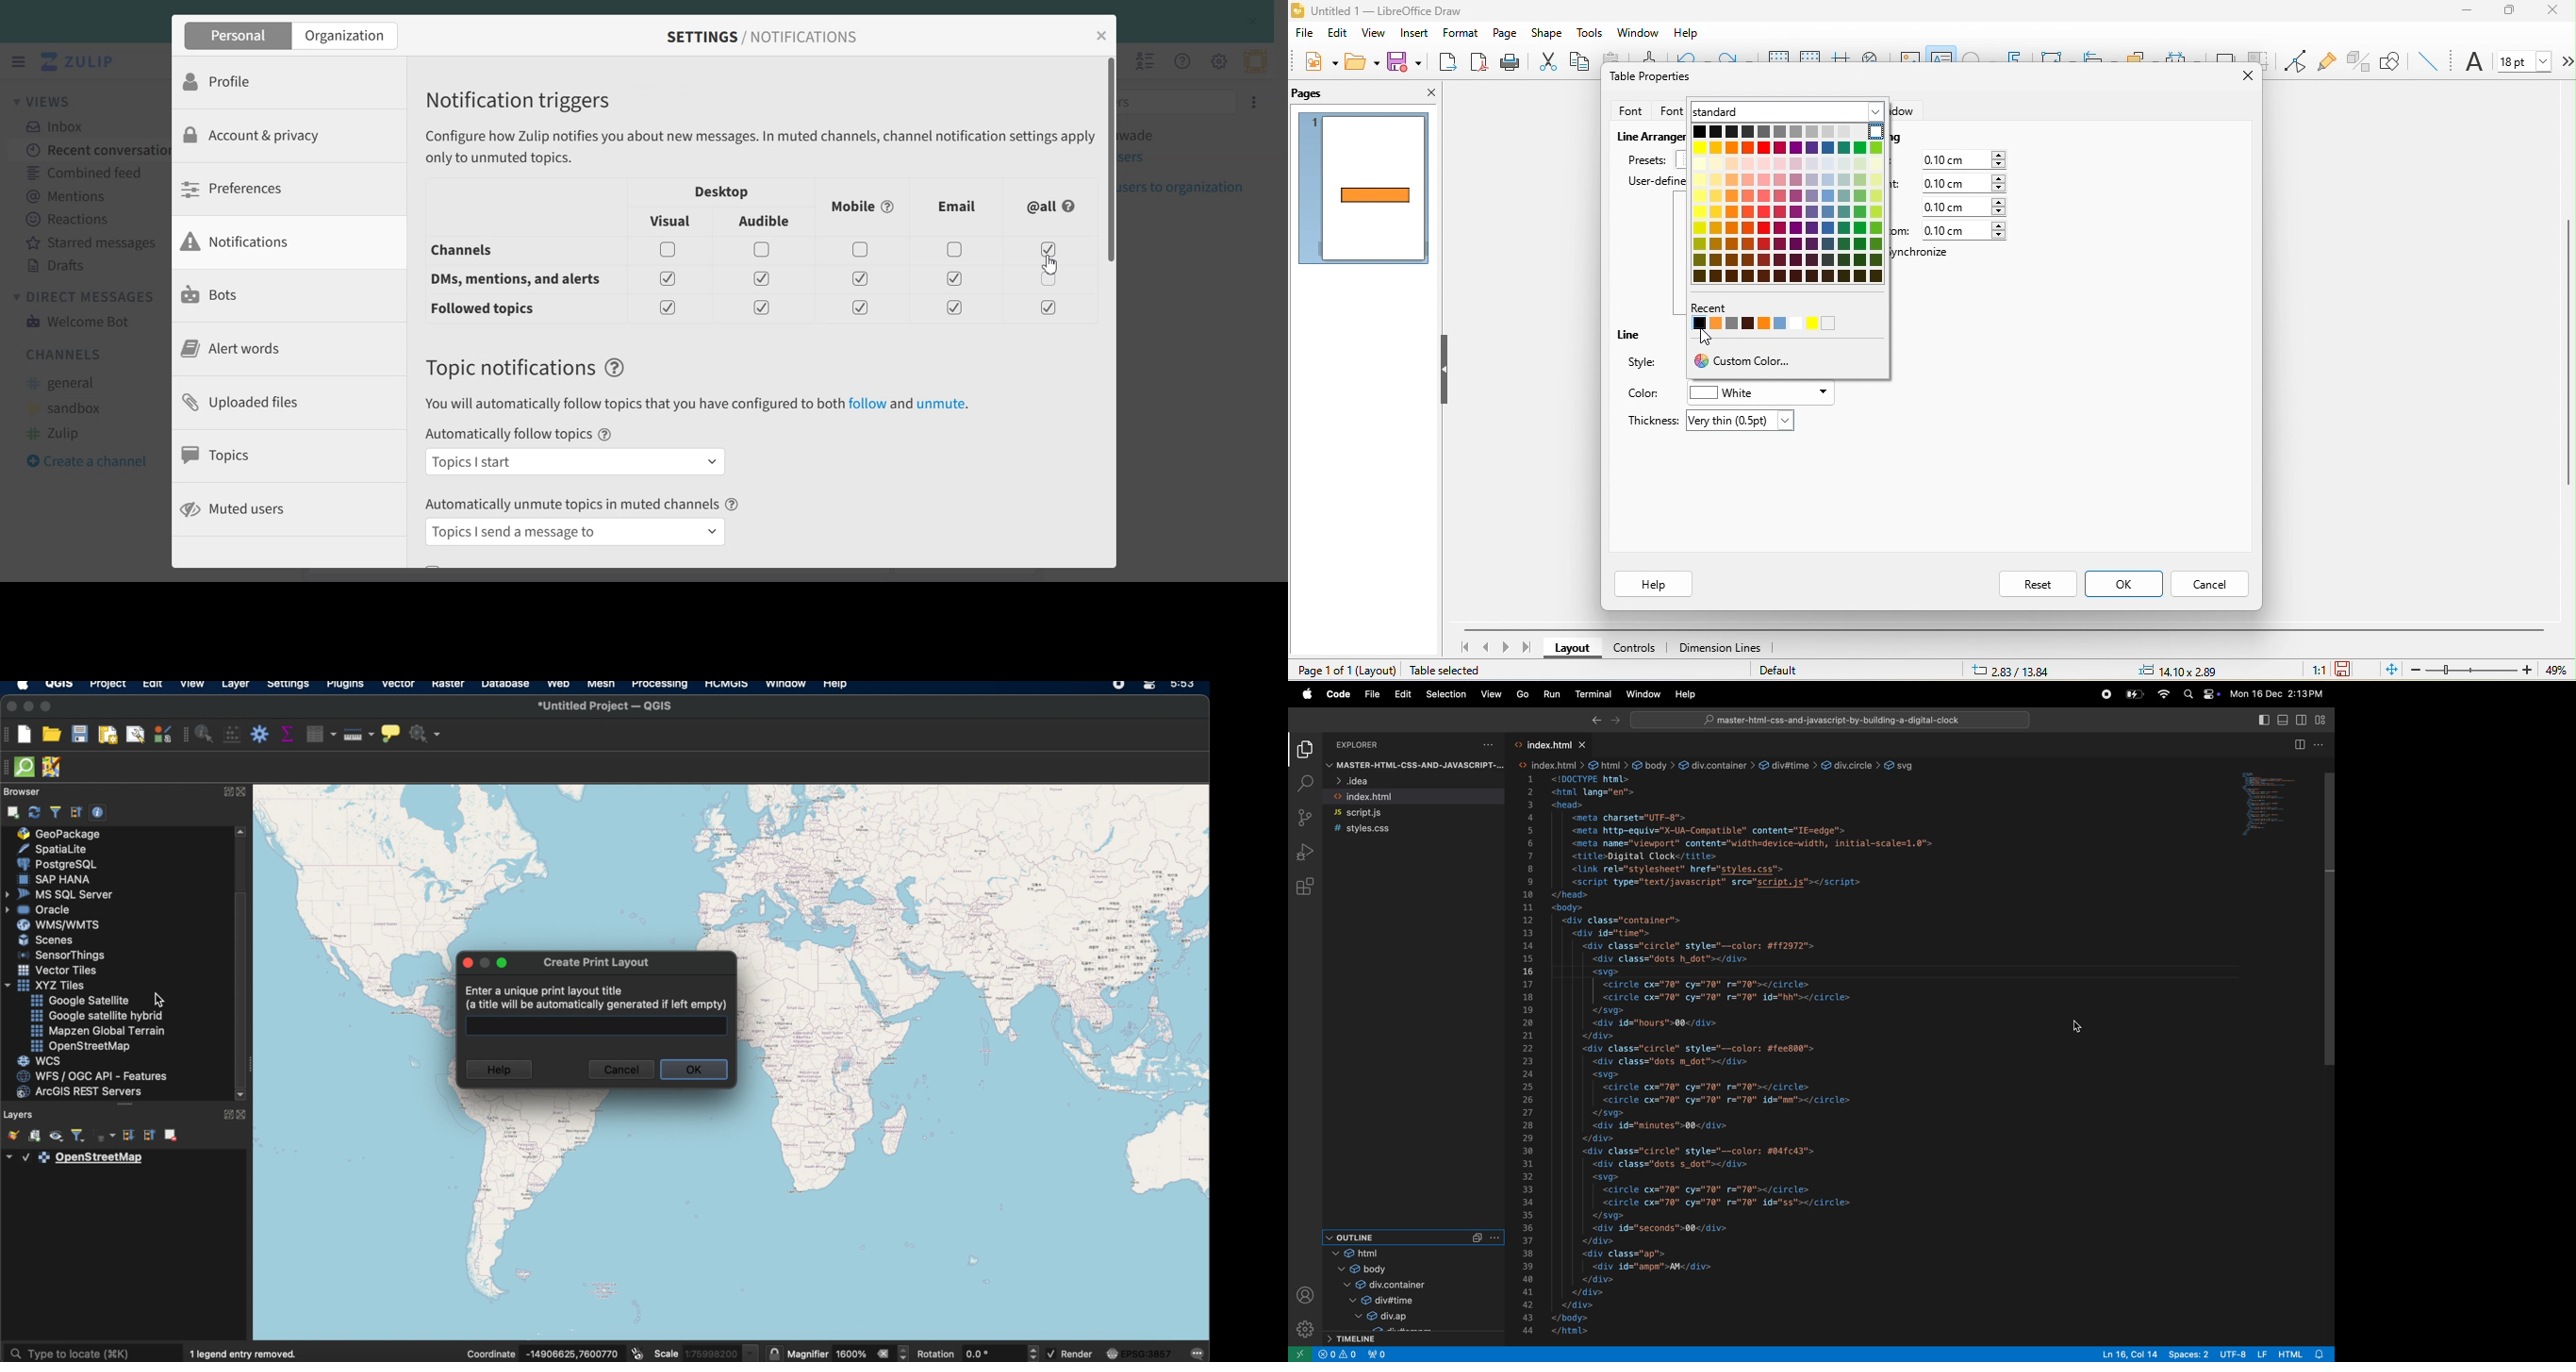  What do you see at coordinates (1301, 1354) in the screenshot?
I see `open remote window` at bounding box center [1301, 1354].